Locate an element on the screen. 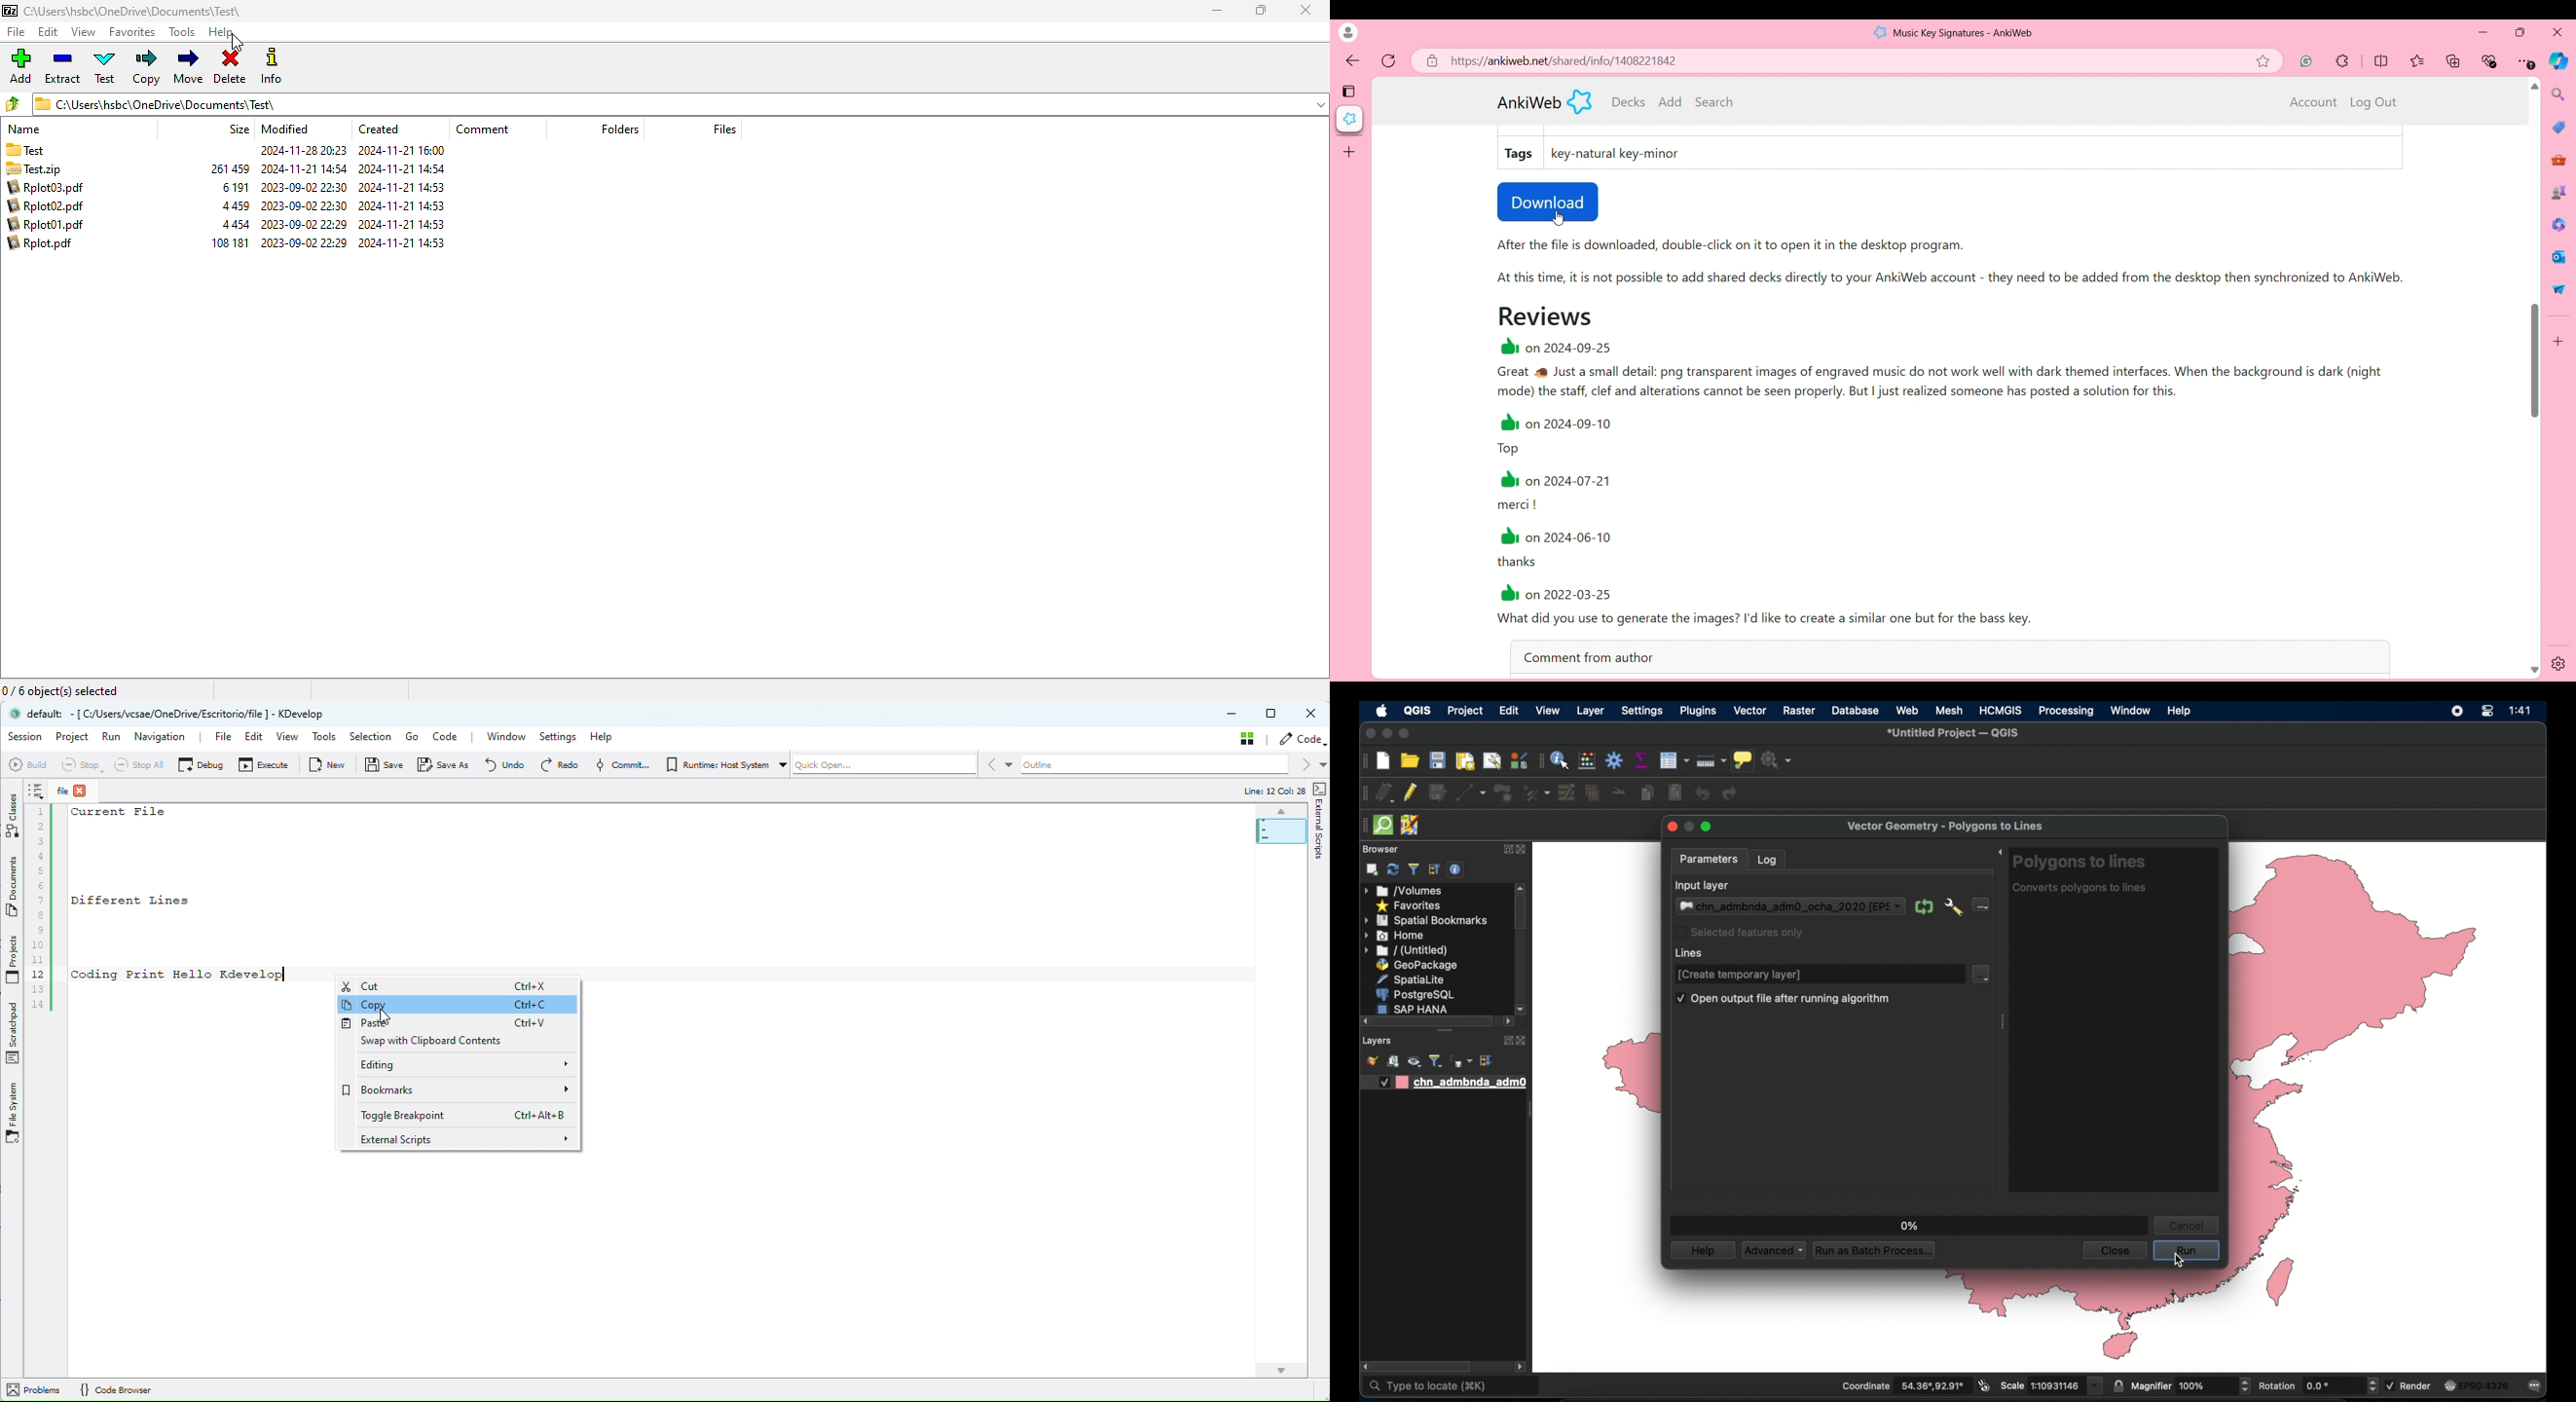 This screenshot has width=2576, height=1428. Add tab is located at coordinates (1349, 152).